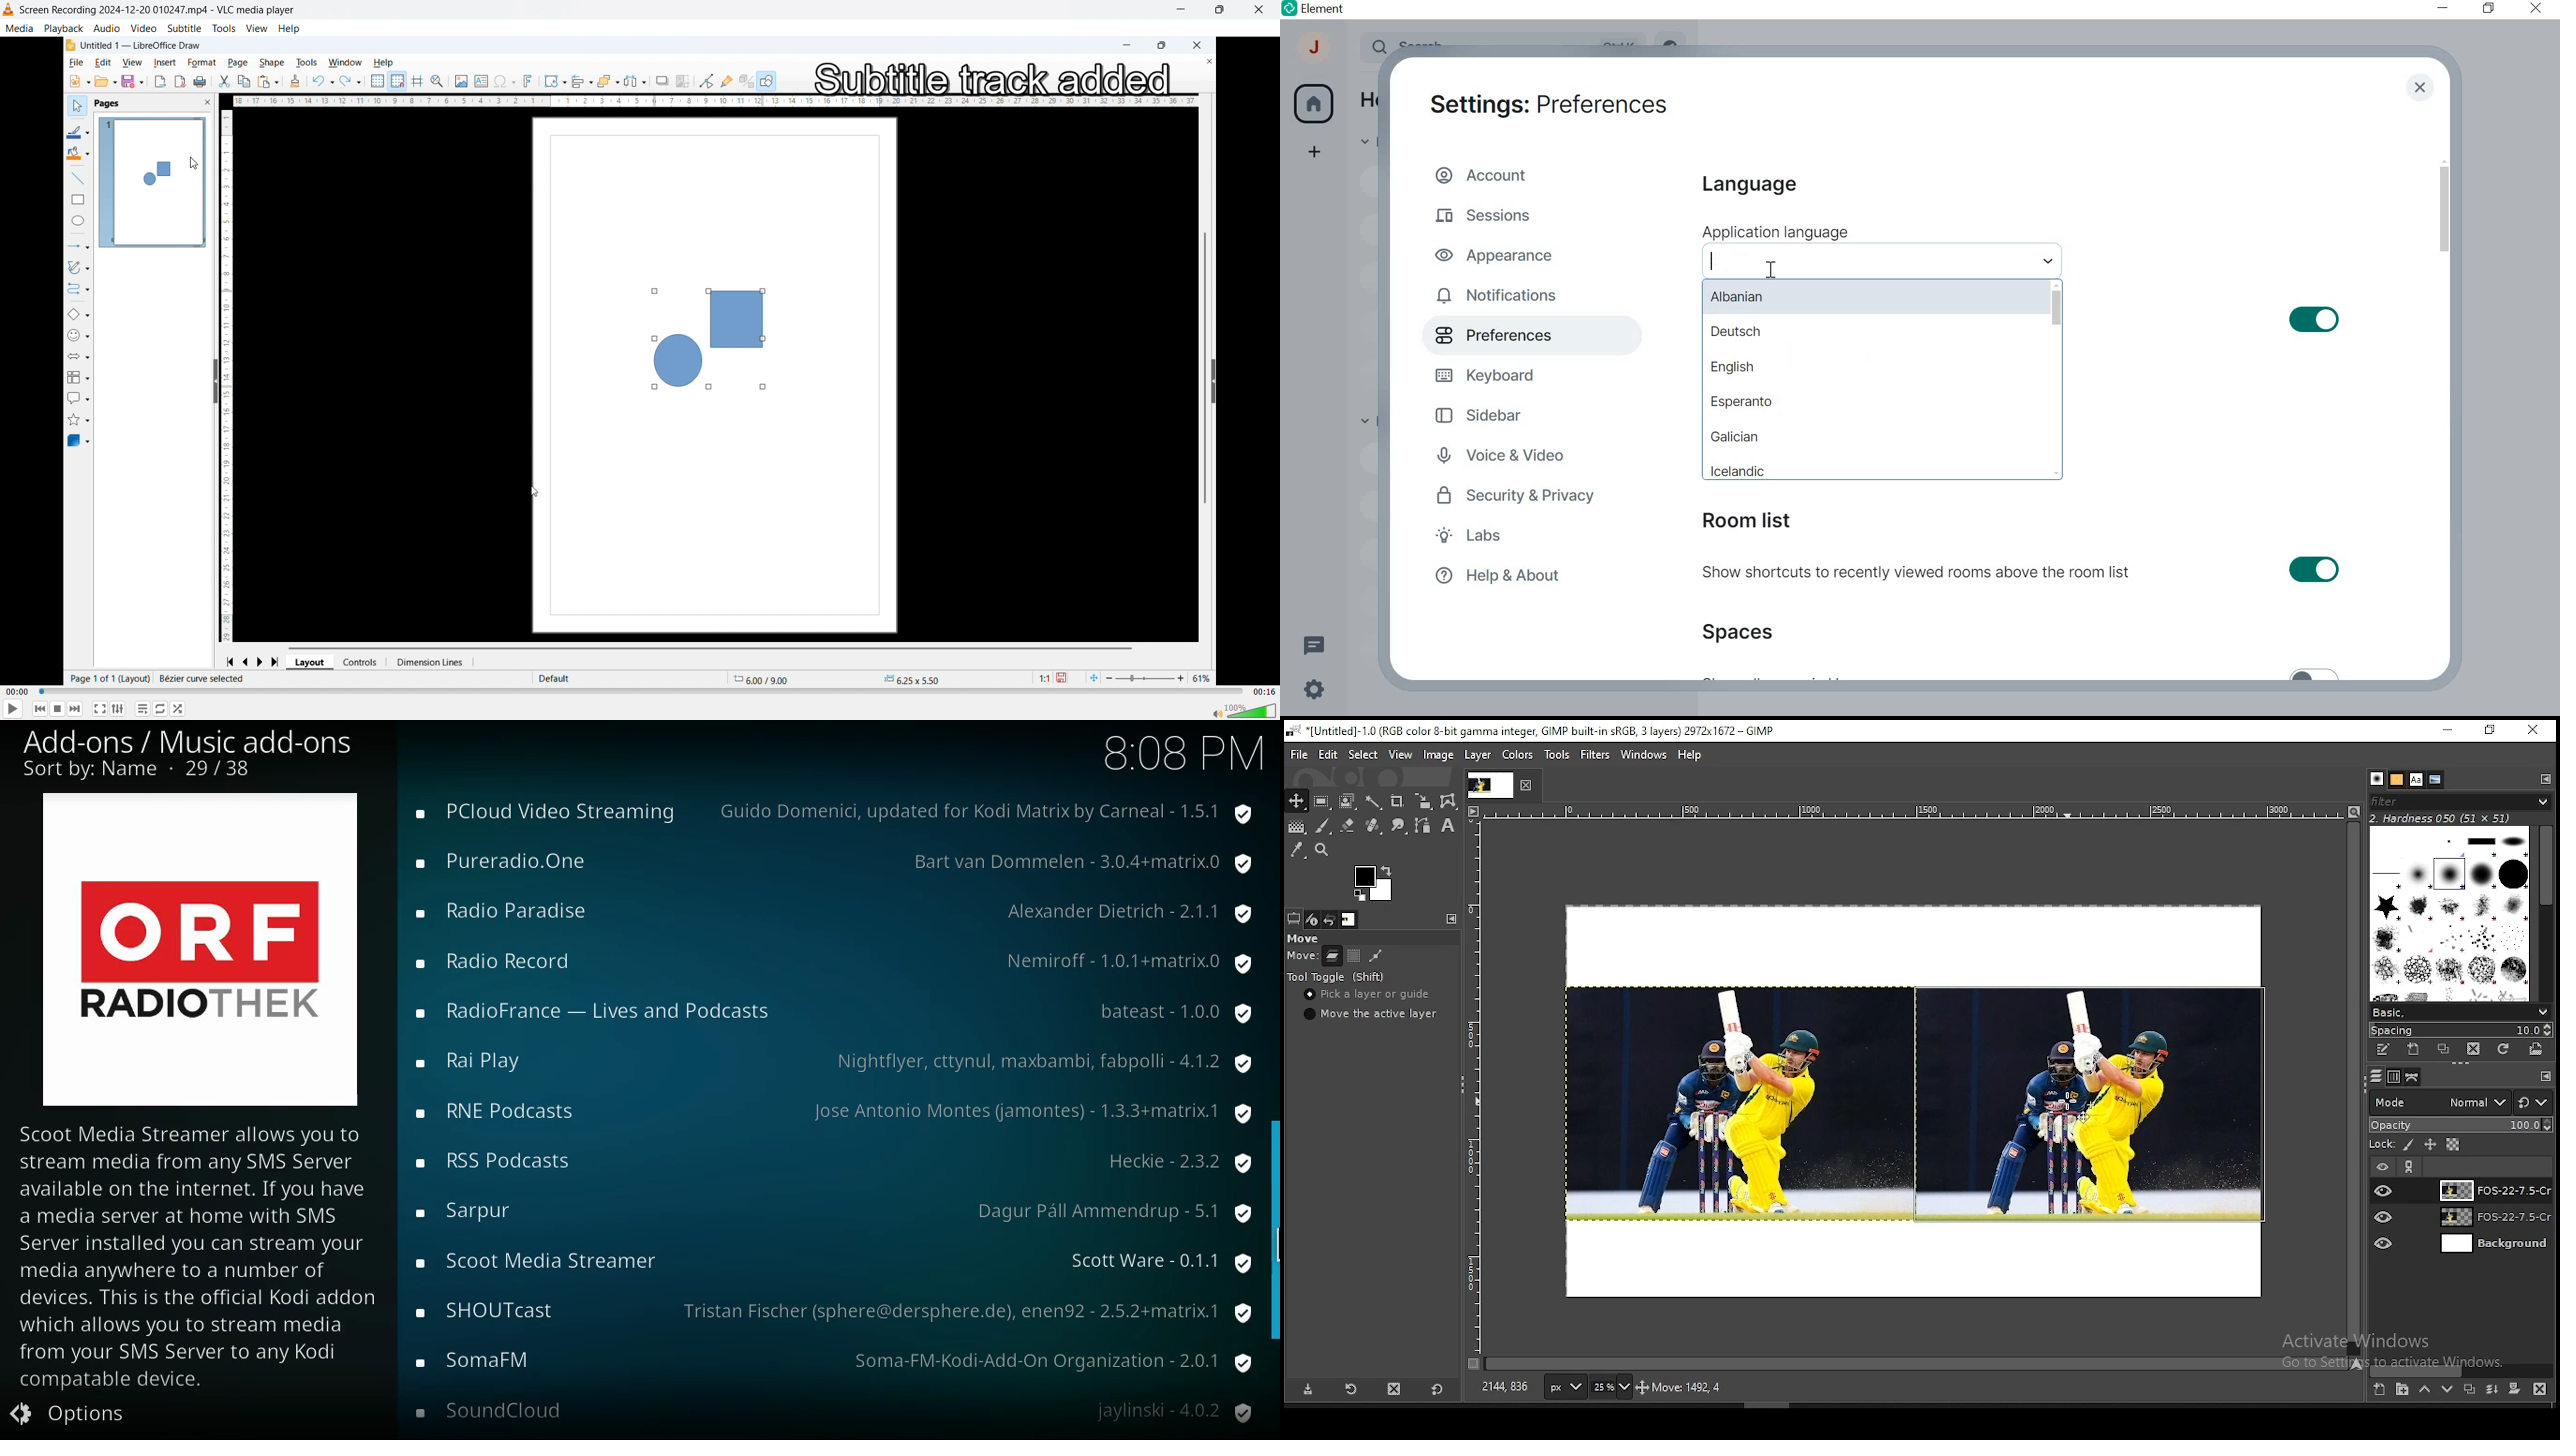 This screenshot has width=2576, height=1456. Describe the element at coordinates (419, 81) in the screenshot. I see `helpline while moving` at that location.